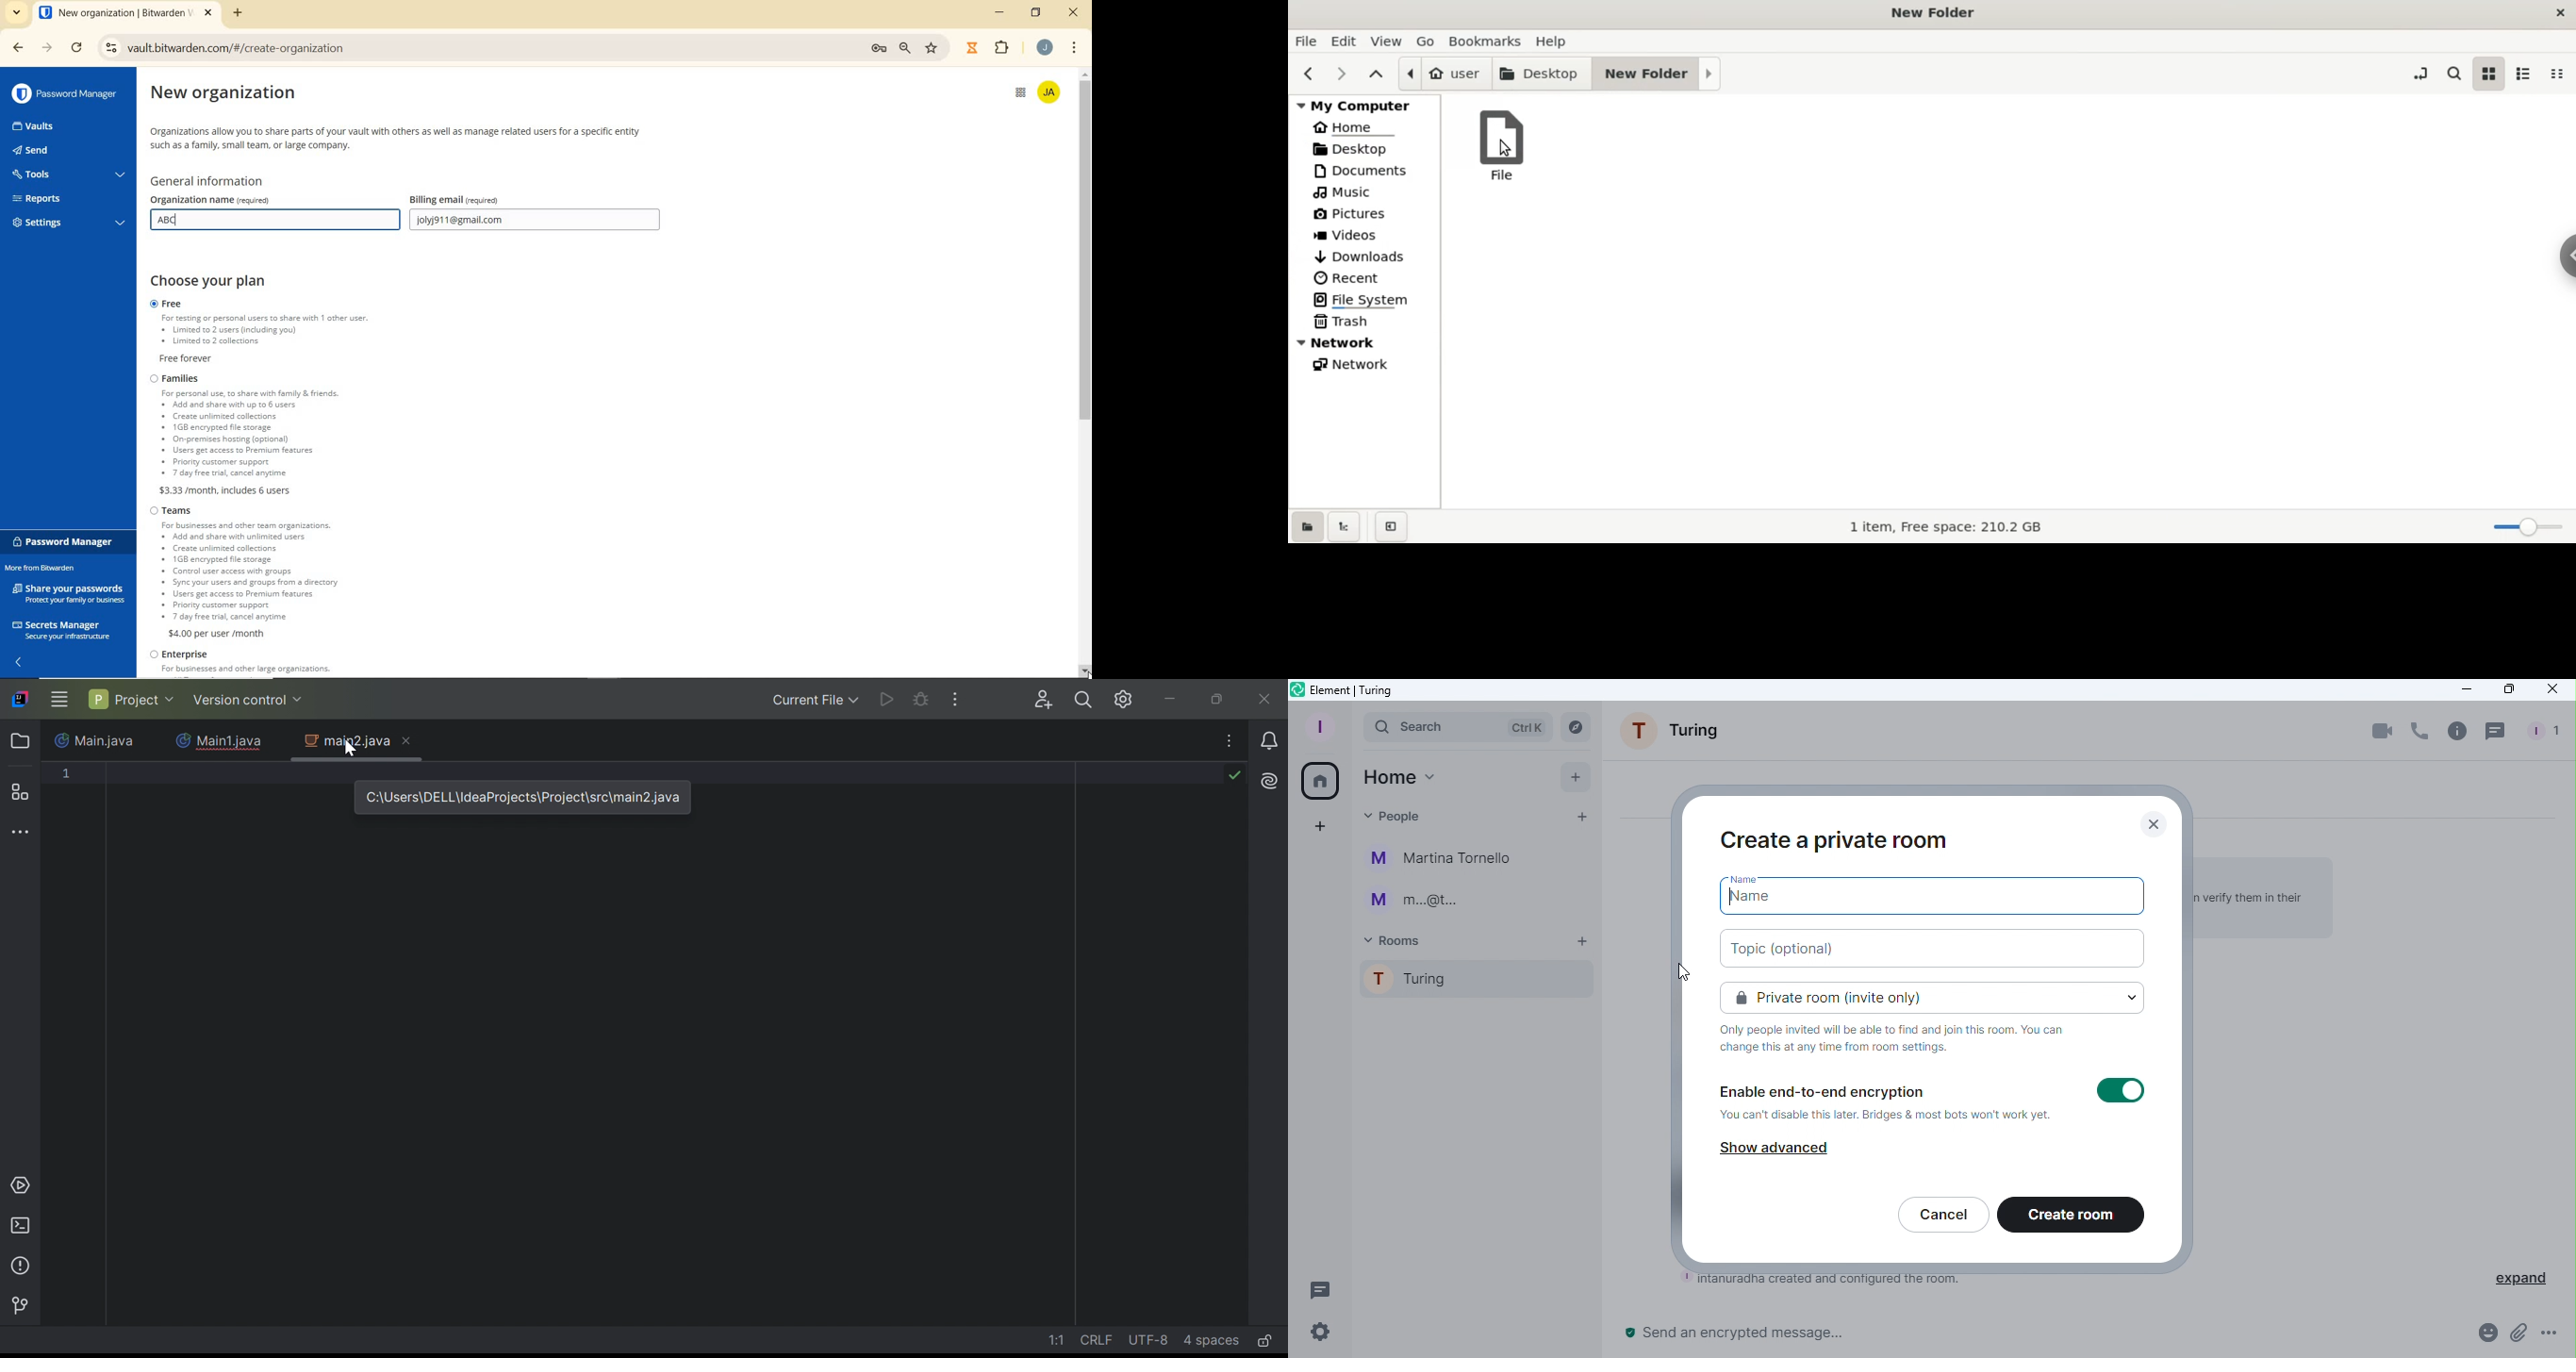  I want to click on collapse, so click(20, 663).